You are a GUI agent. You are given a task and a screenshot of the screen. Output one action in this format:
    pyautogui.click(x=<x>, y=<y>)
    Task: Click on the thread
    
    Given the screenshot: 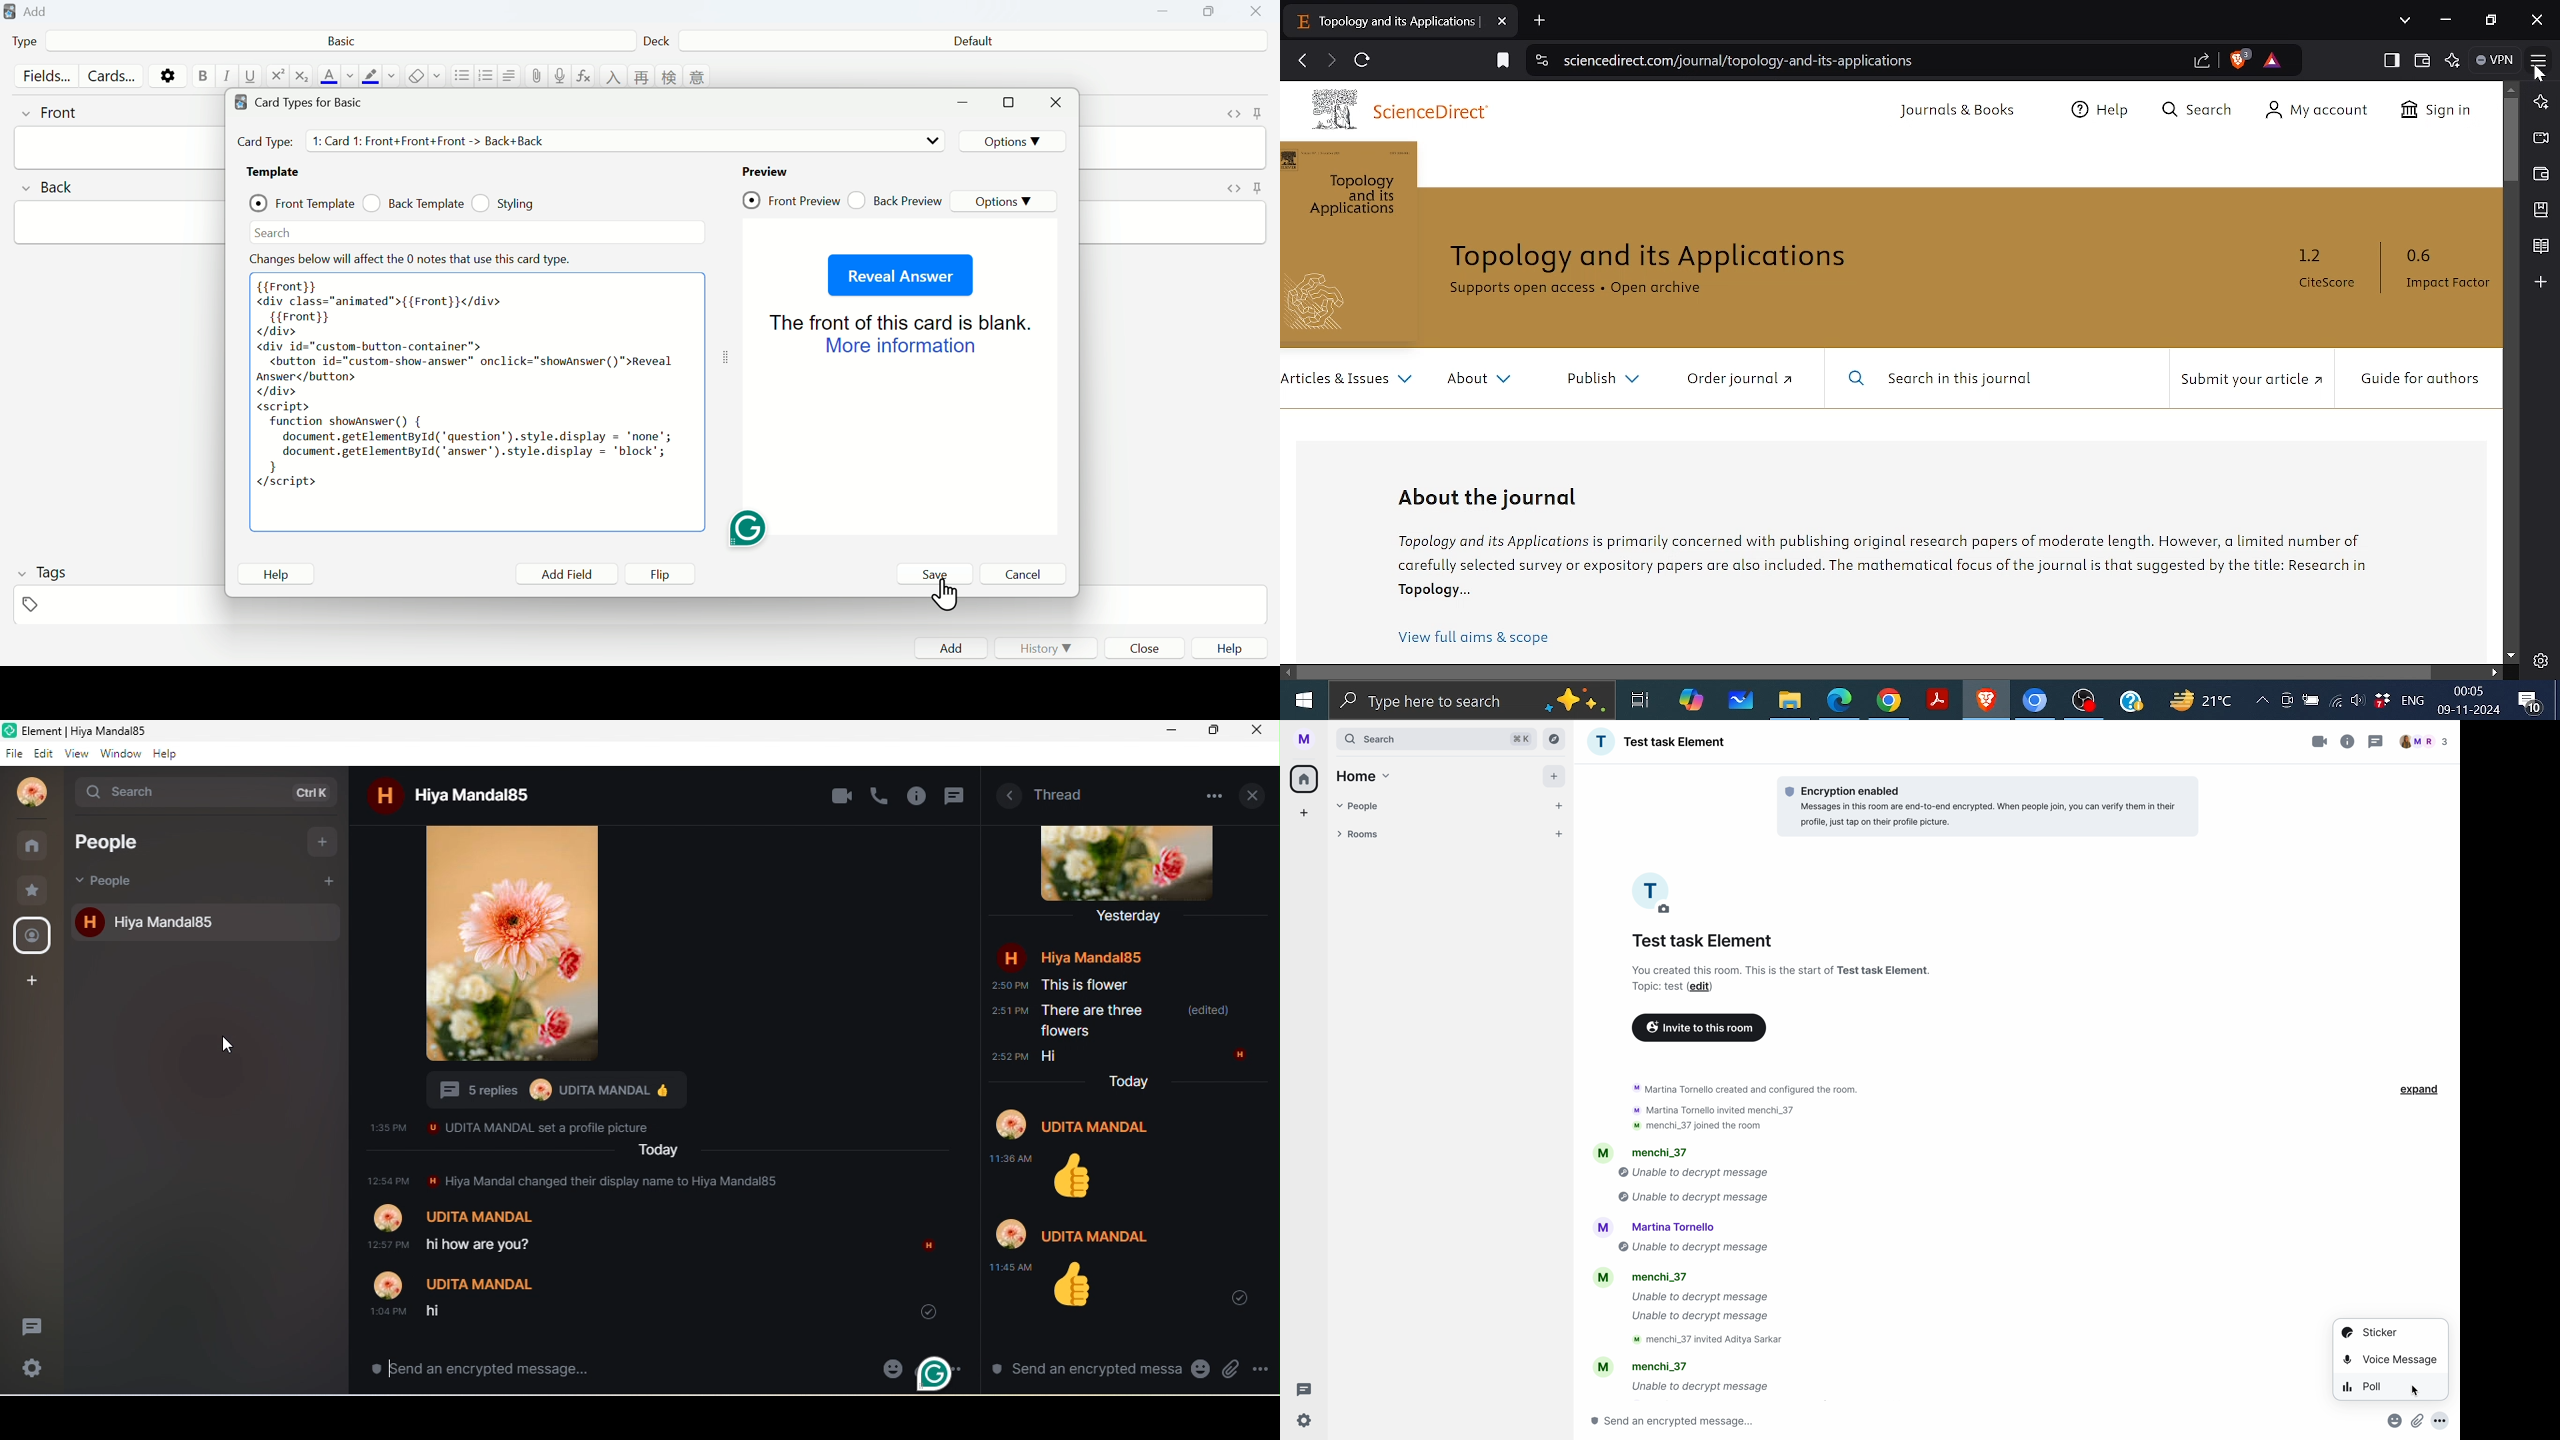 What is the action you would take?
    pyautogui.click(x=956, y=798)
    